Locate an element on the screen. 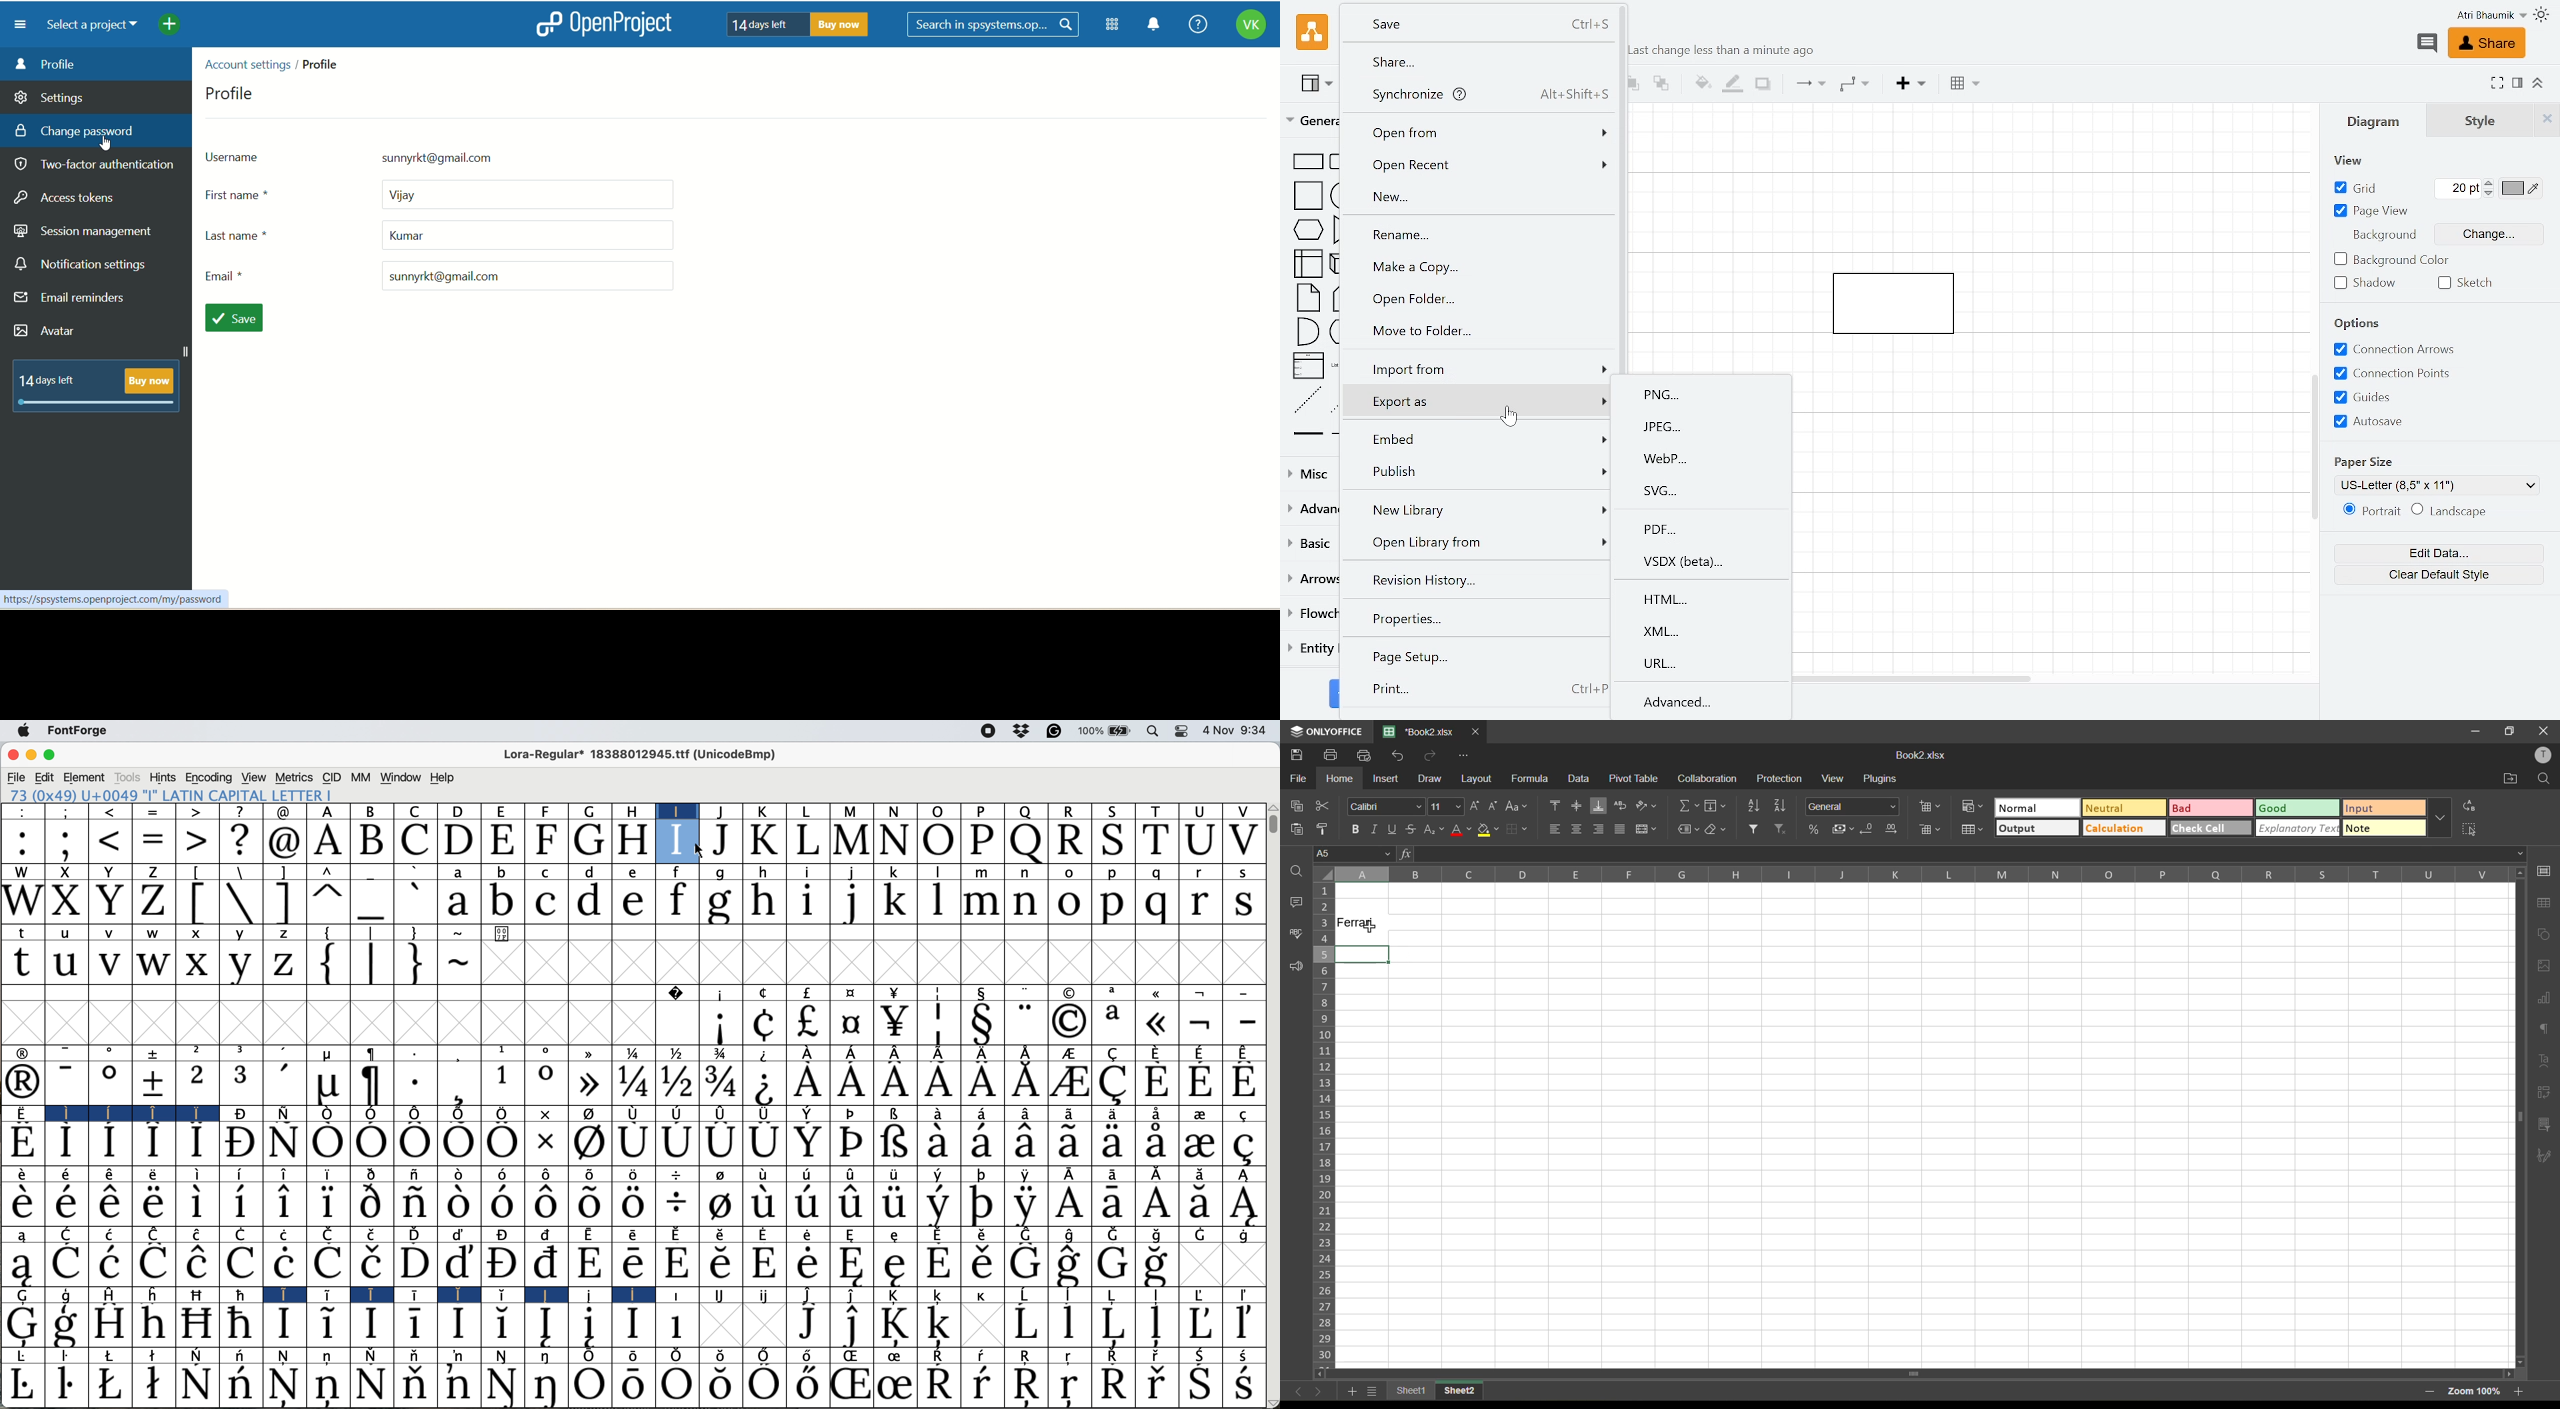 This screenshot has height=1428, width=2576. Sketch is located at coordinates (2468, 283).